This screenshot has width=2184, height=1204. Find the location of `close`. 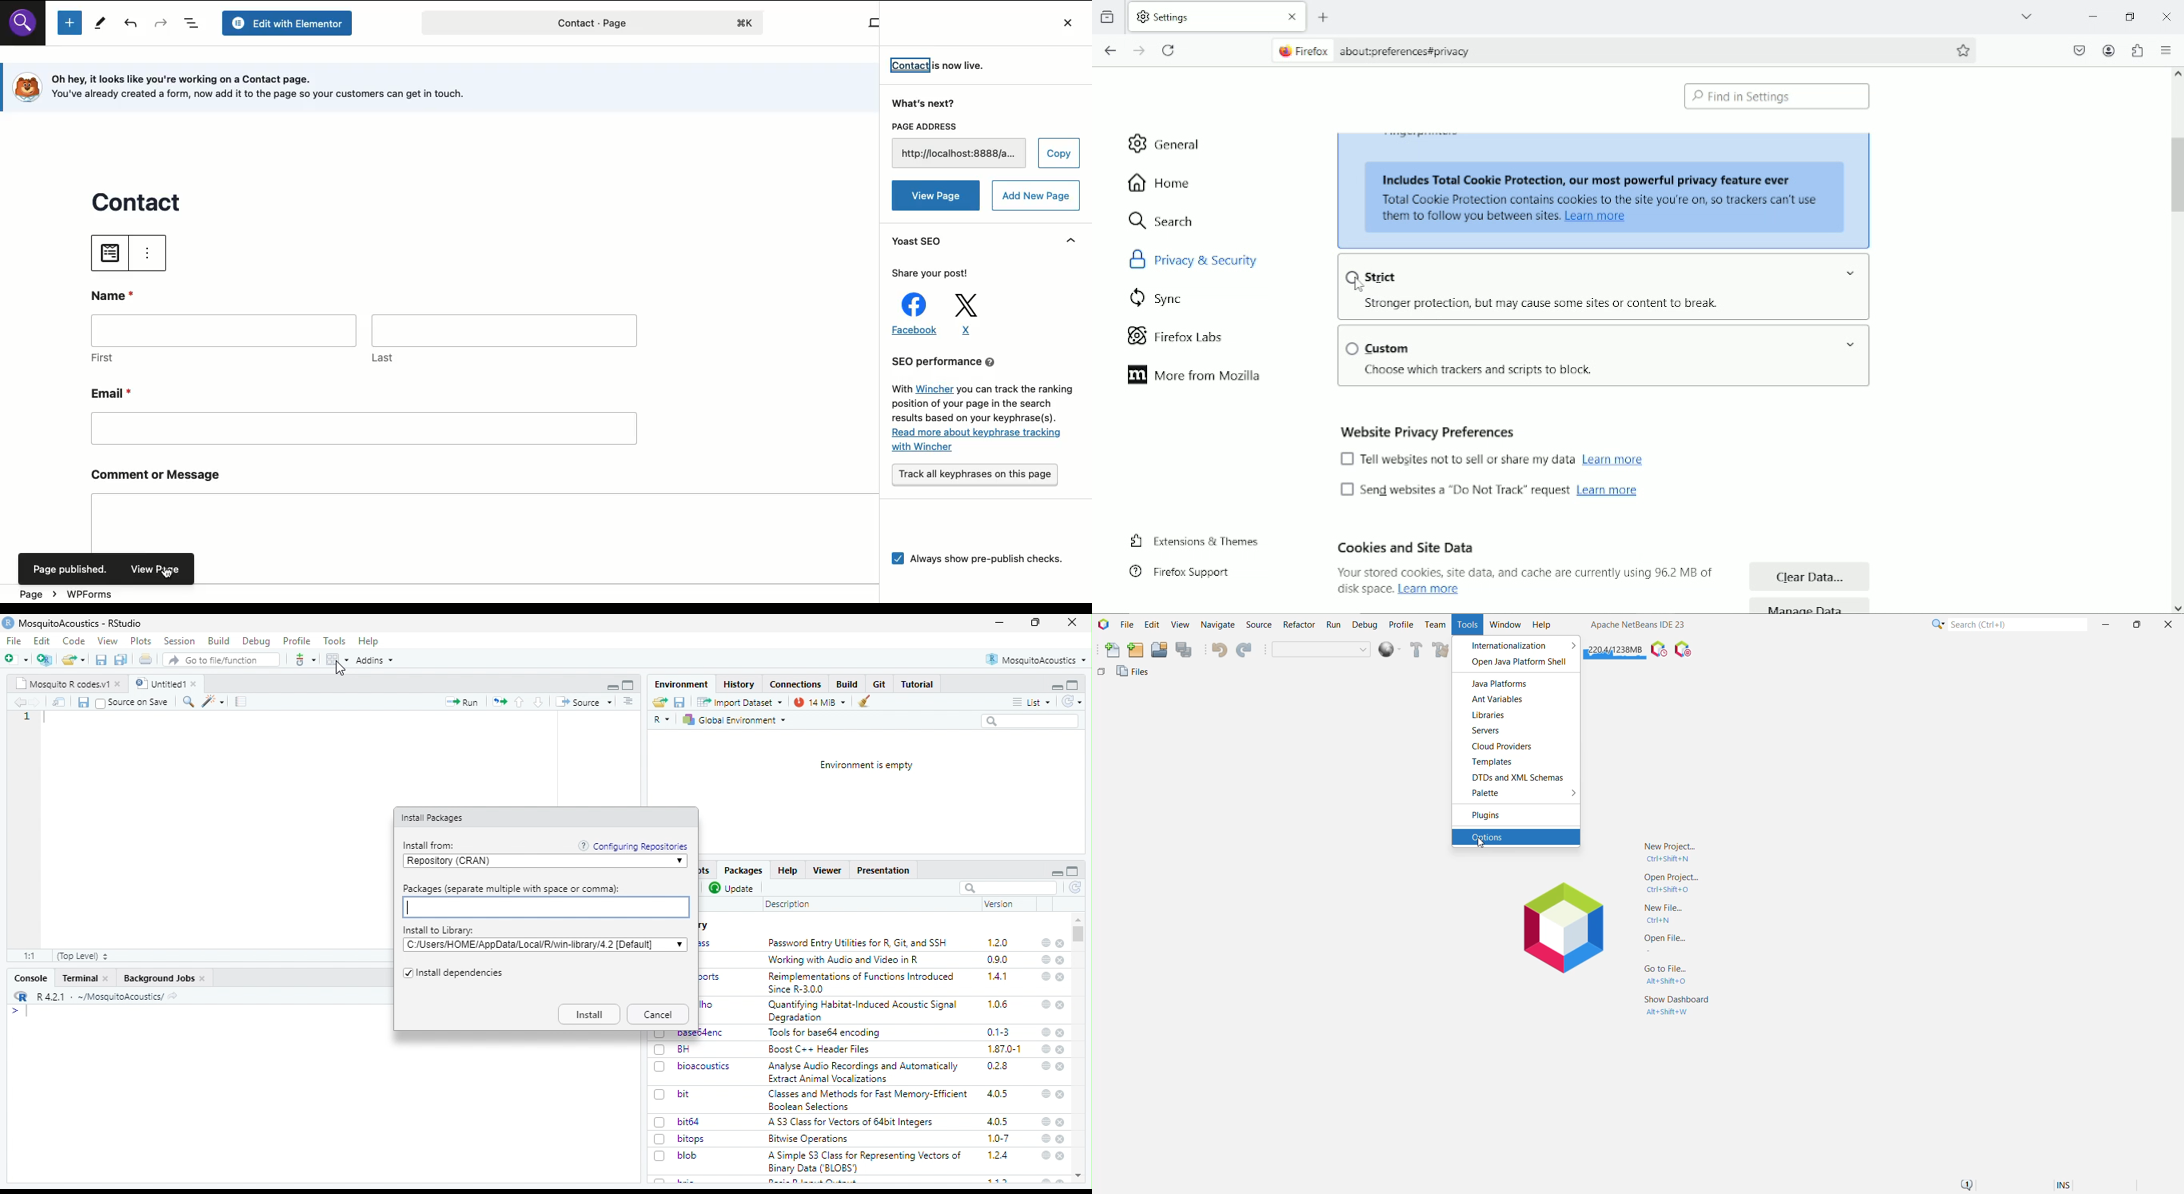

close is located at coordinates (1061, 1123).